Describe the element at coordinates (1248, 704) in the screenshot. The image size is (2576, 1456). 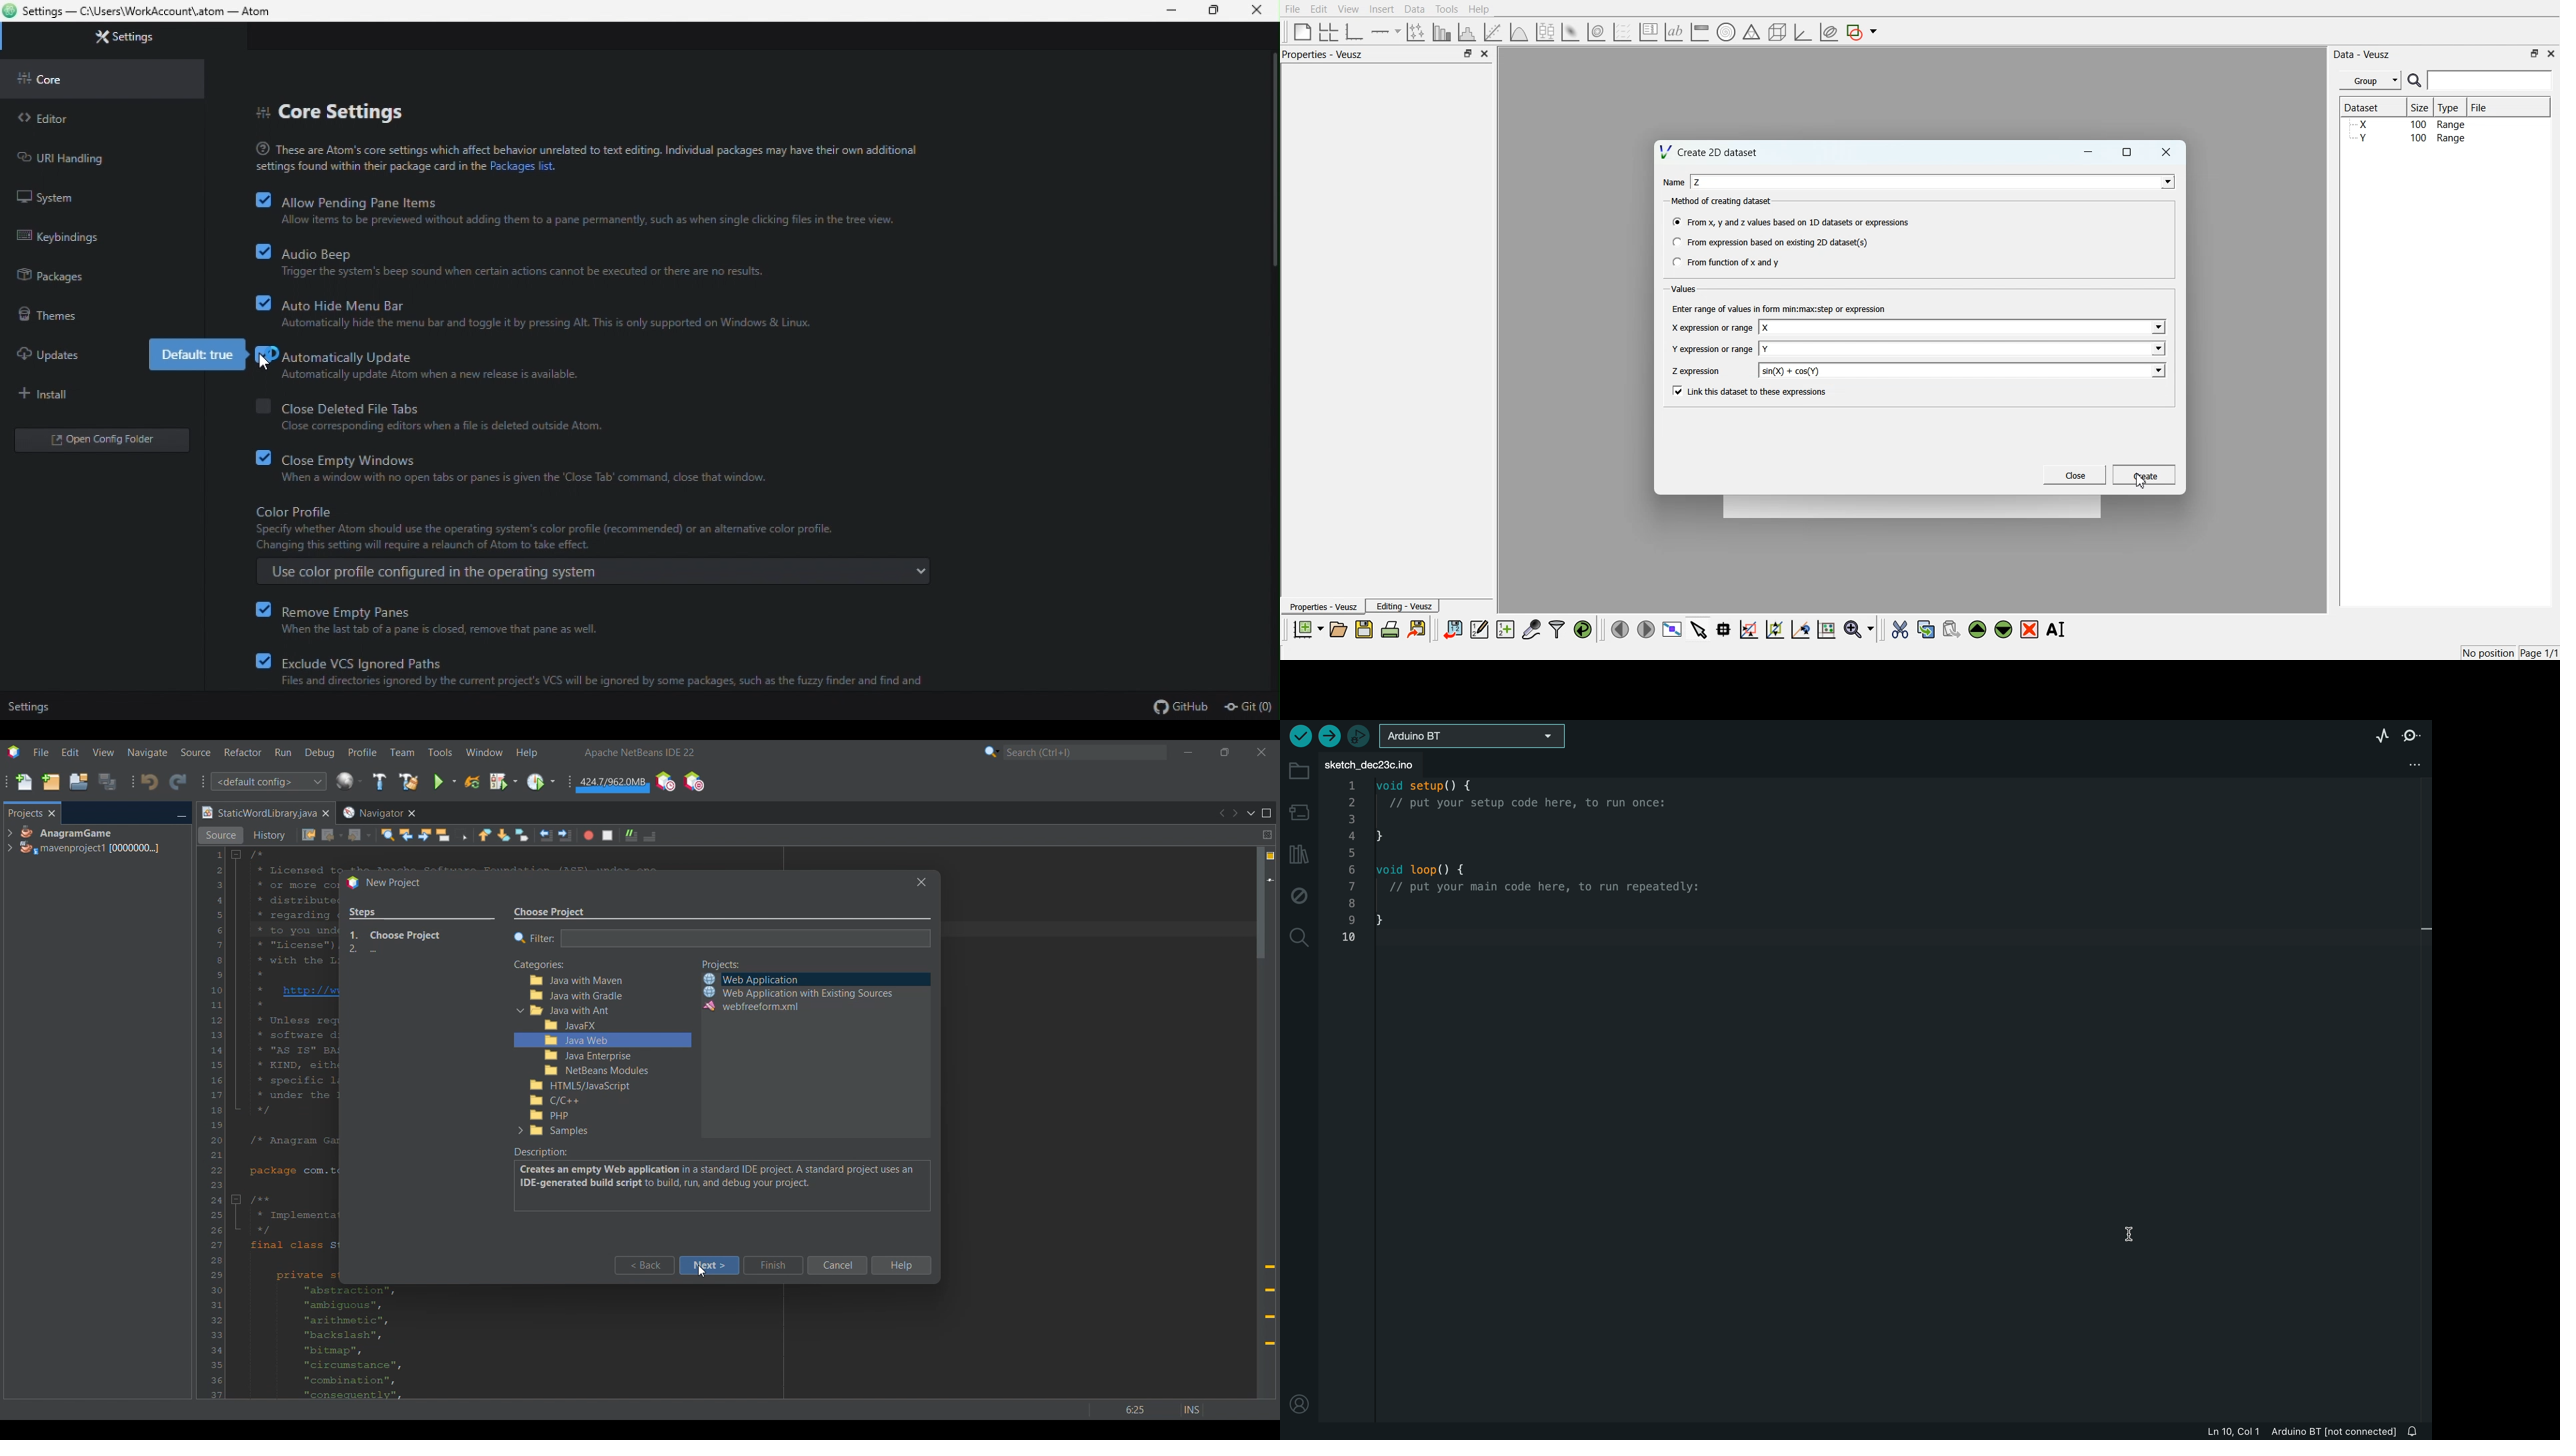
I see `Git (0)` at that location.